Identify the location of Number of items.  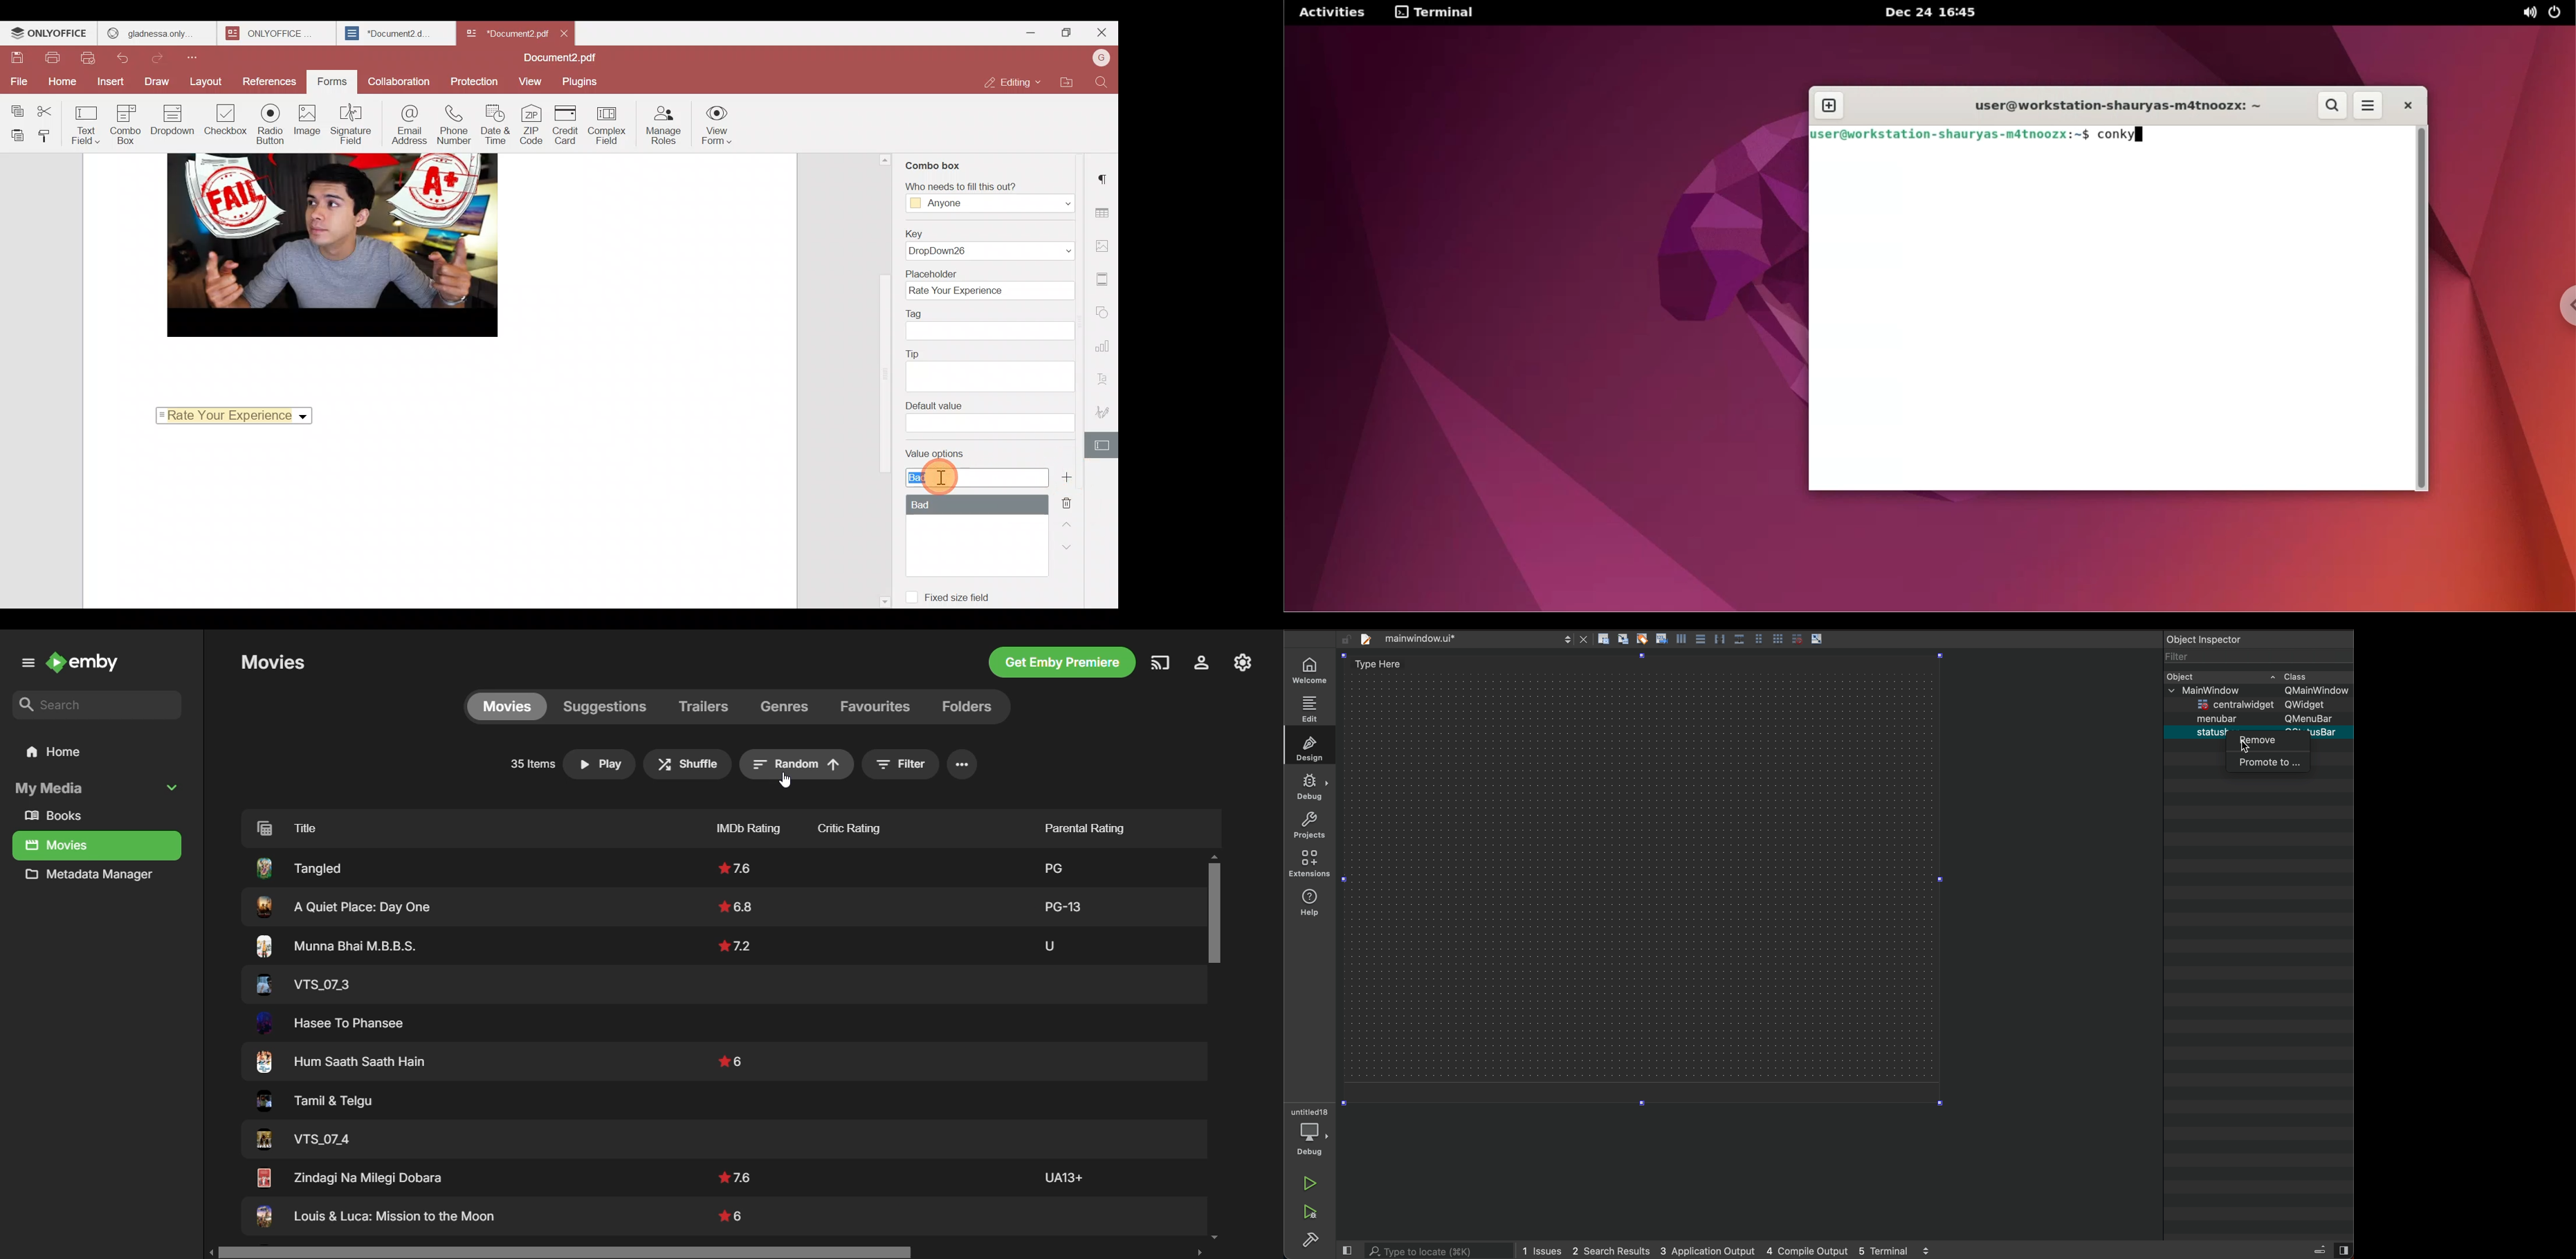
(530, 764).